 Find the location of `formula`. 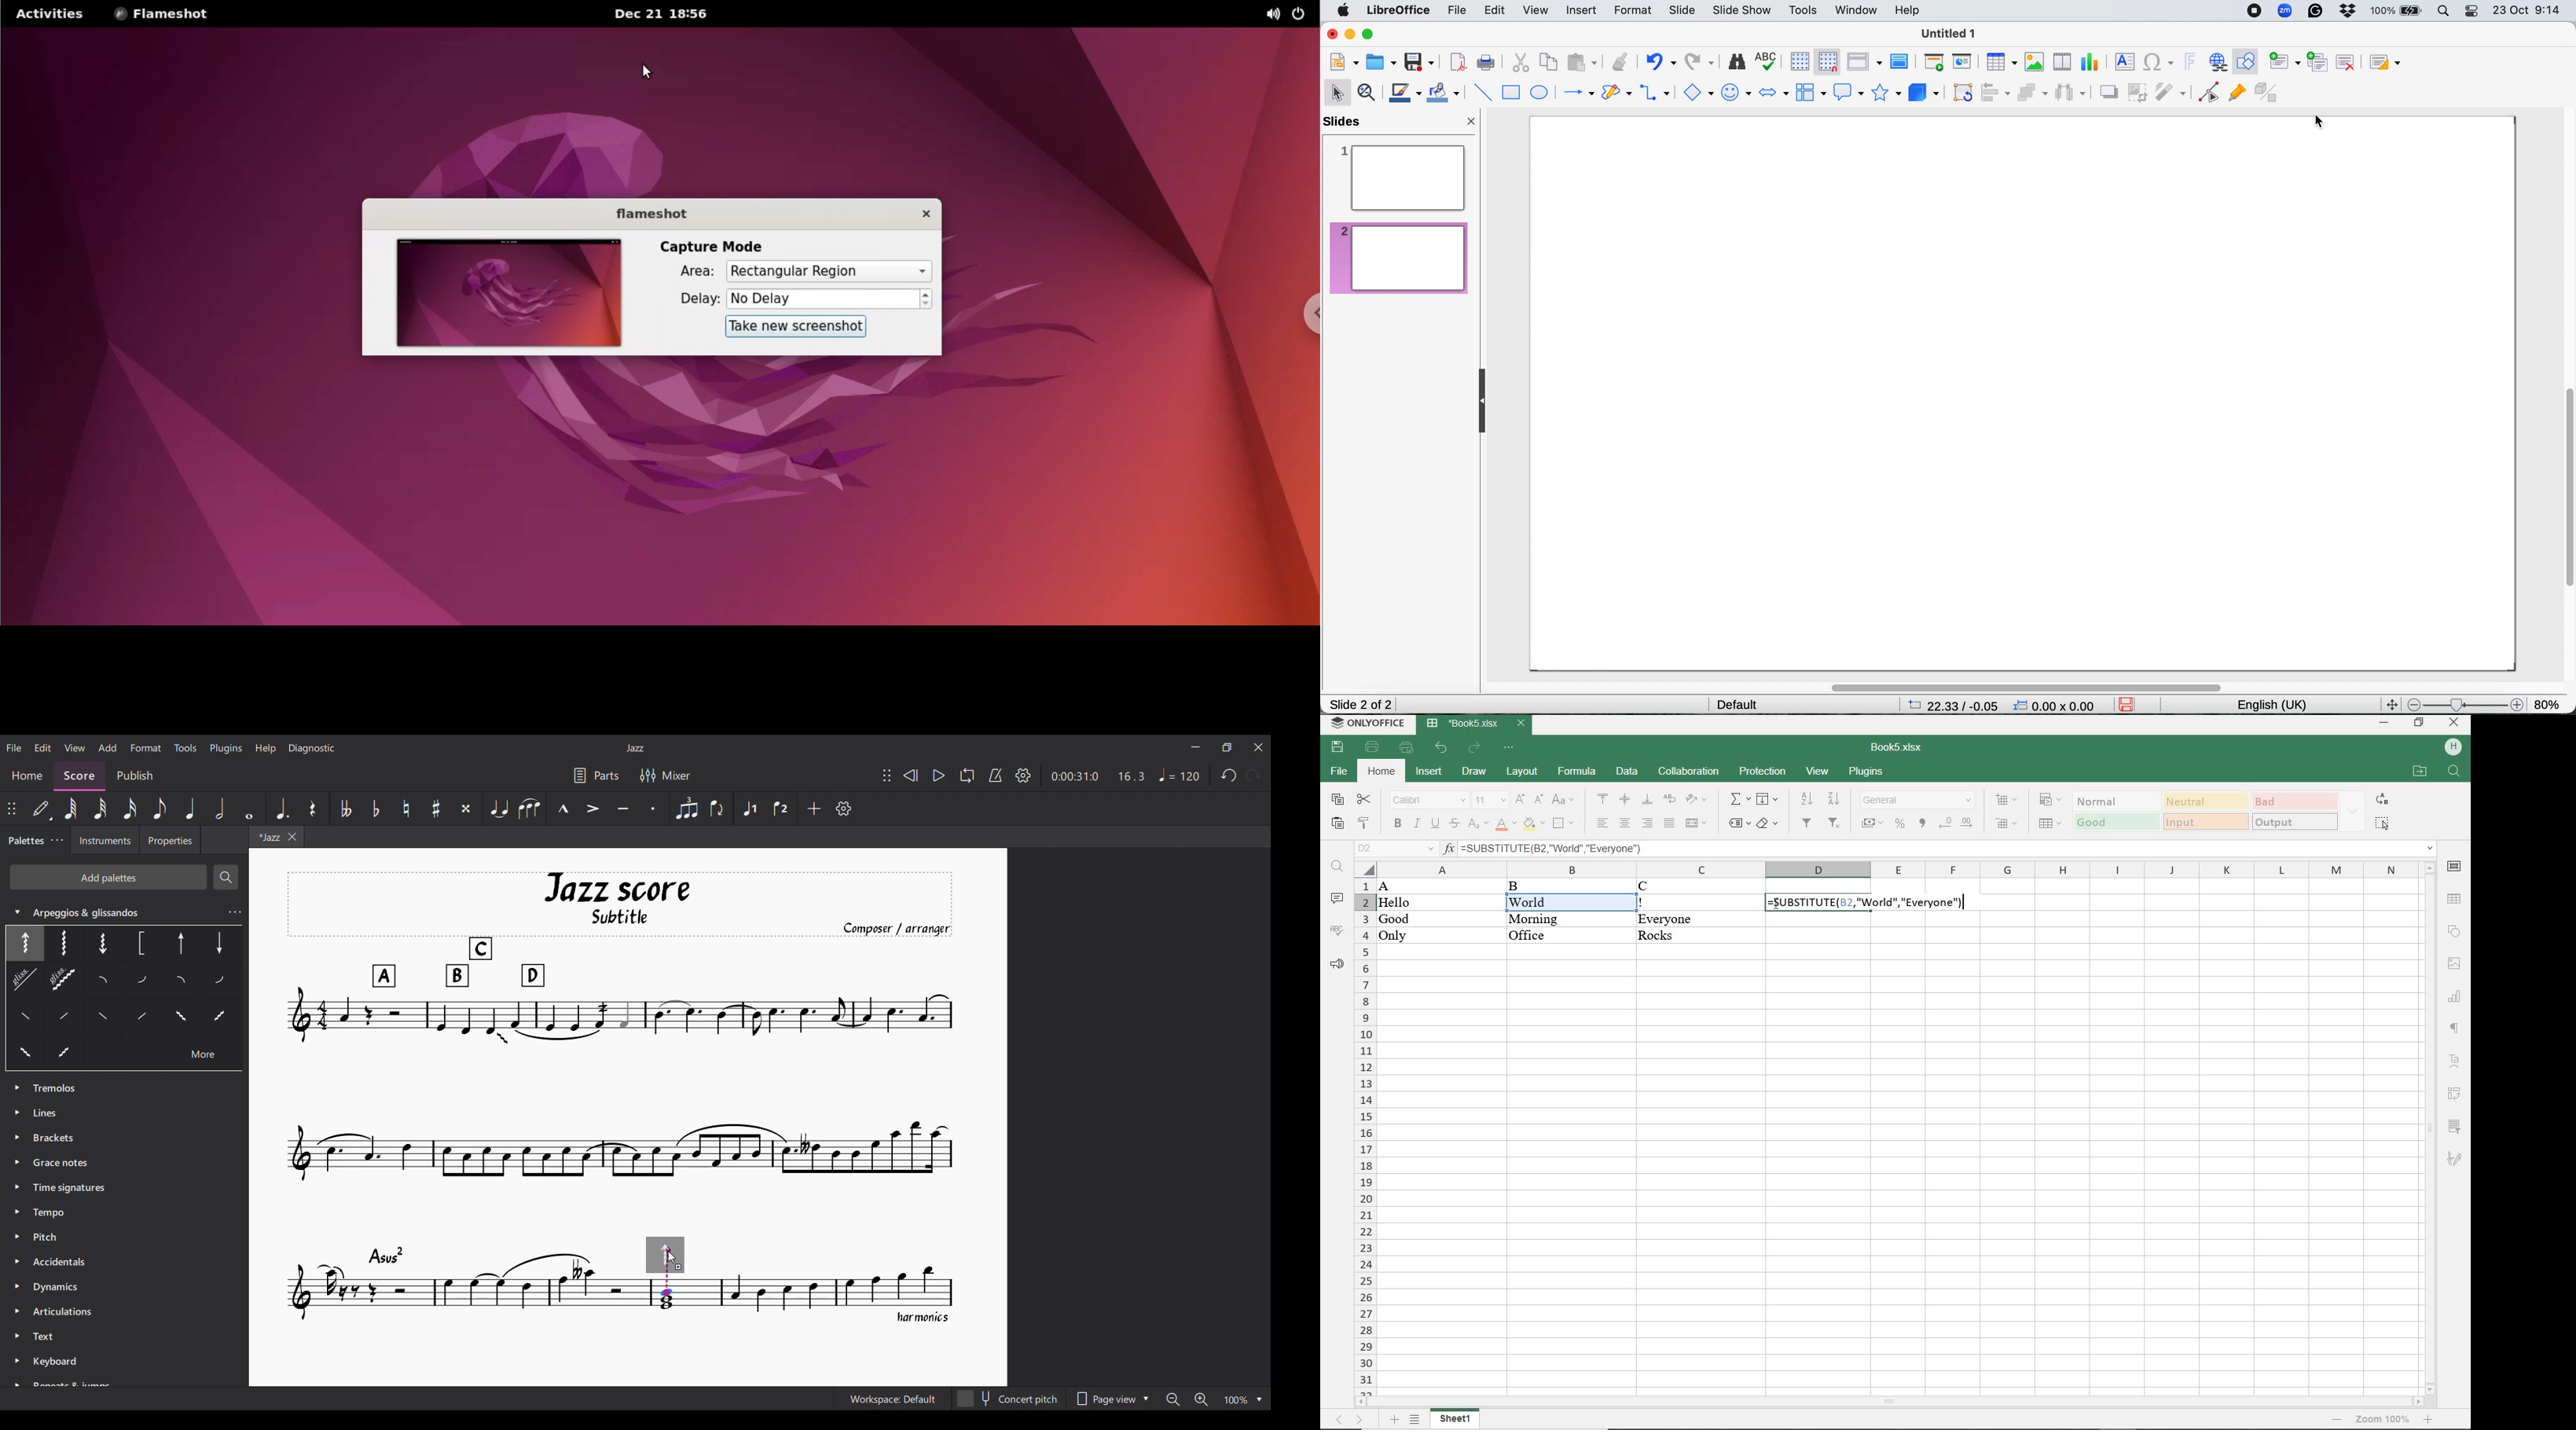

formula is located at coordinates (1578, 773).